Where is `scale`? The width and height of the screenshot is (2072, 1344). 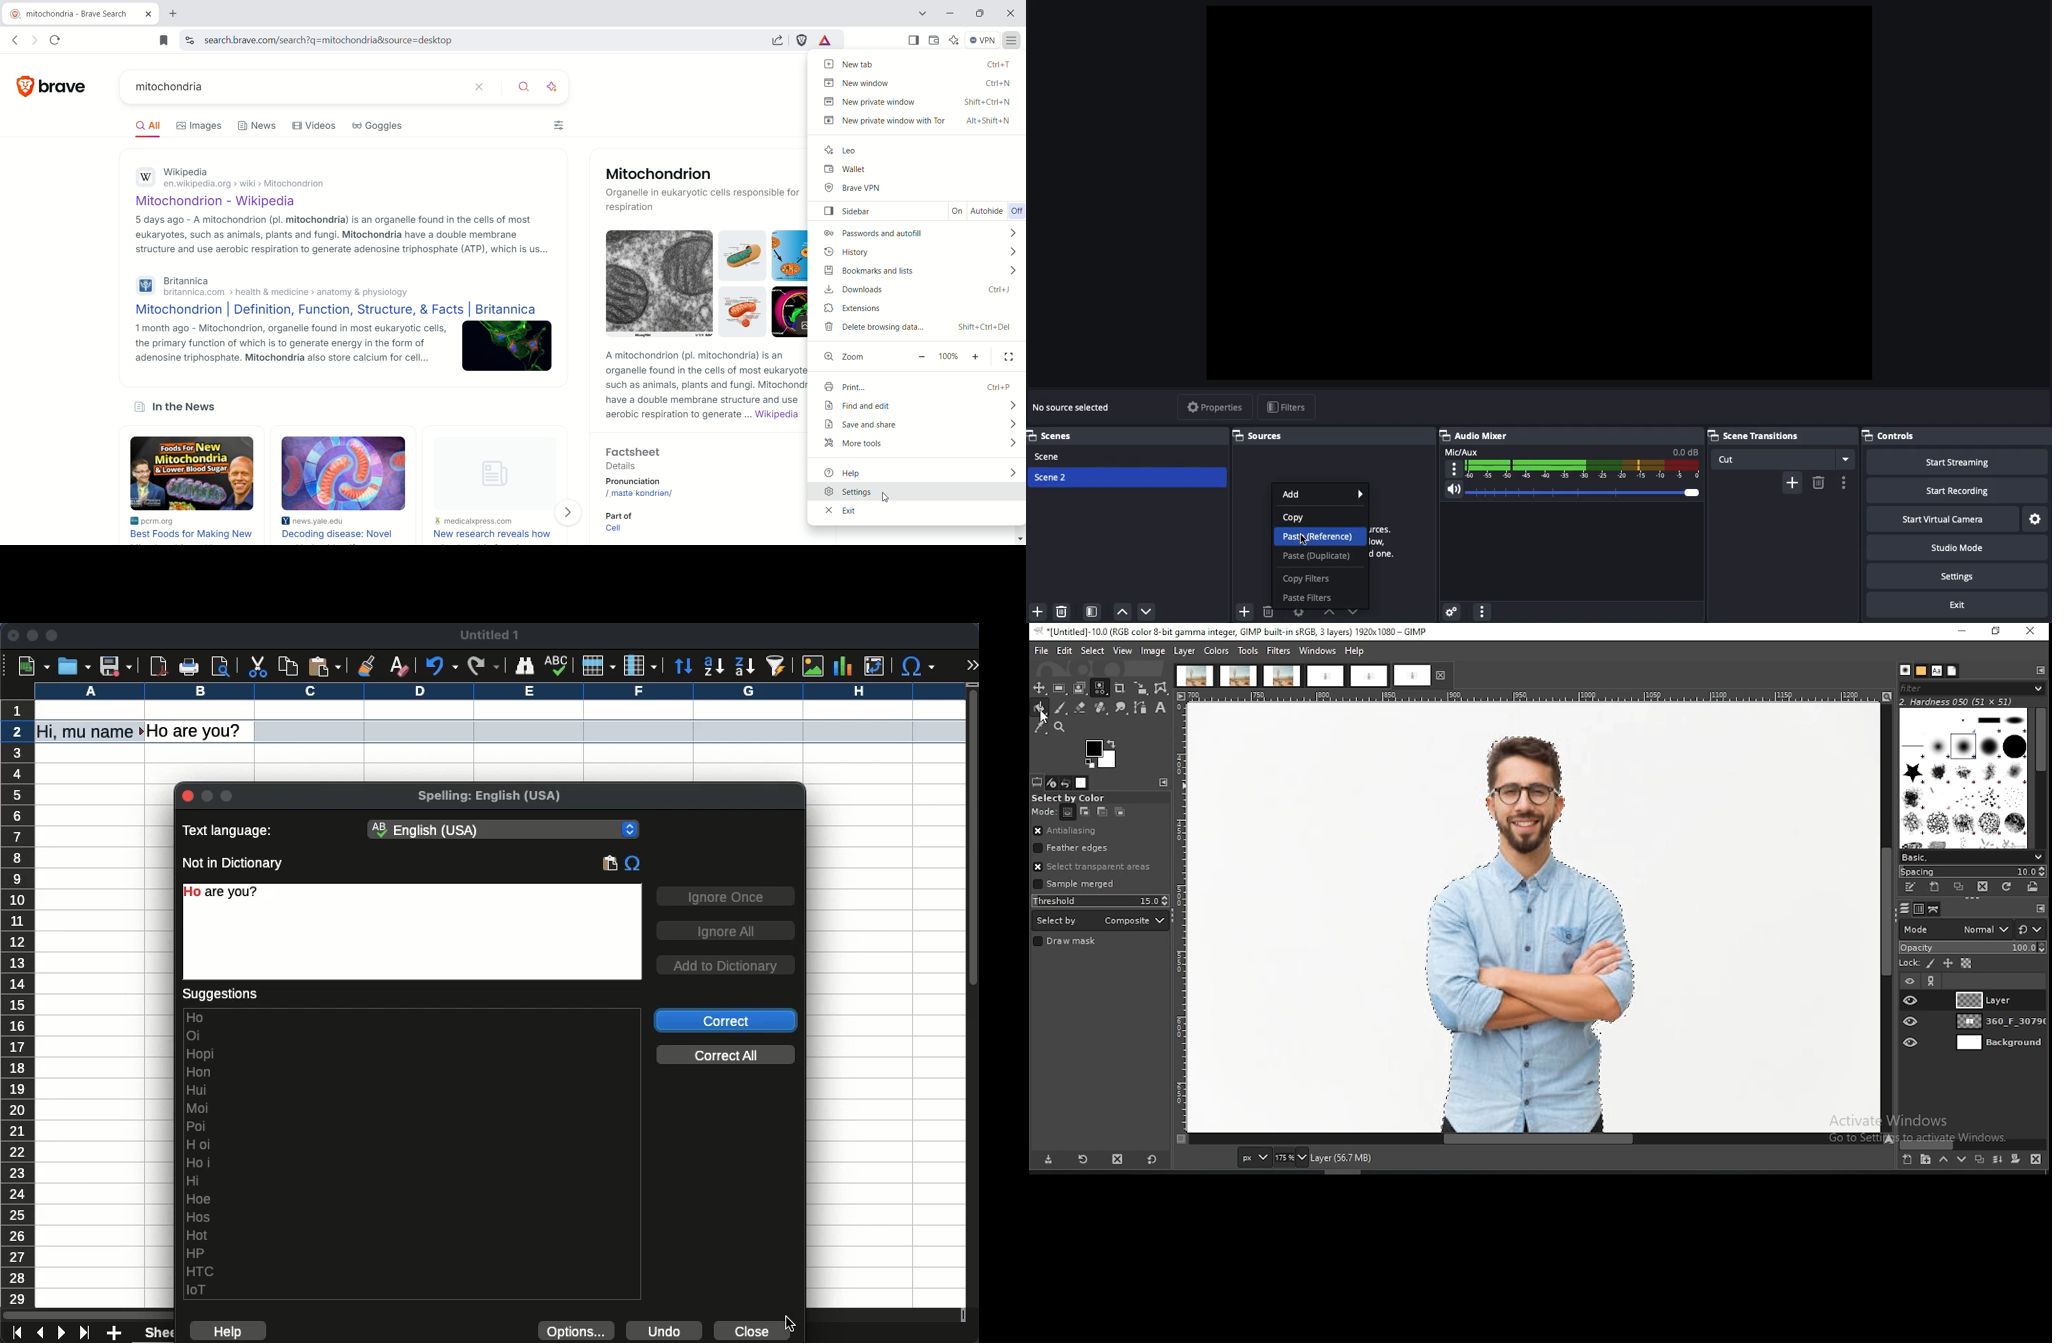 scale is located at coordinates (1182, 918).